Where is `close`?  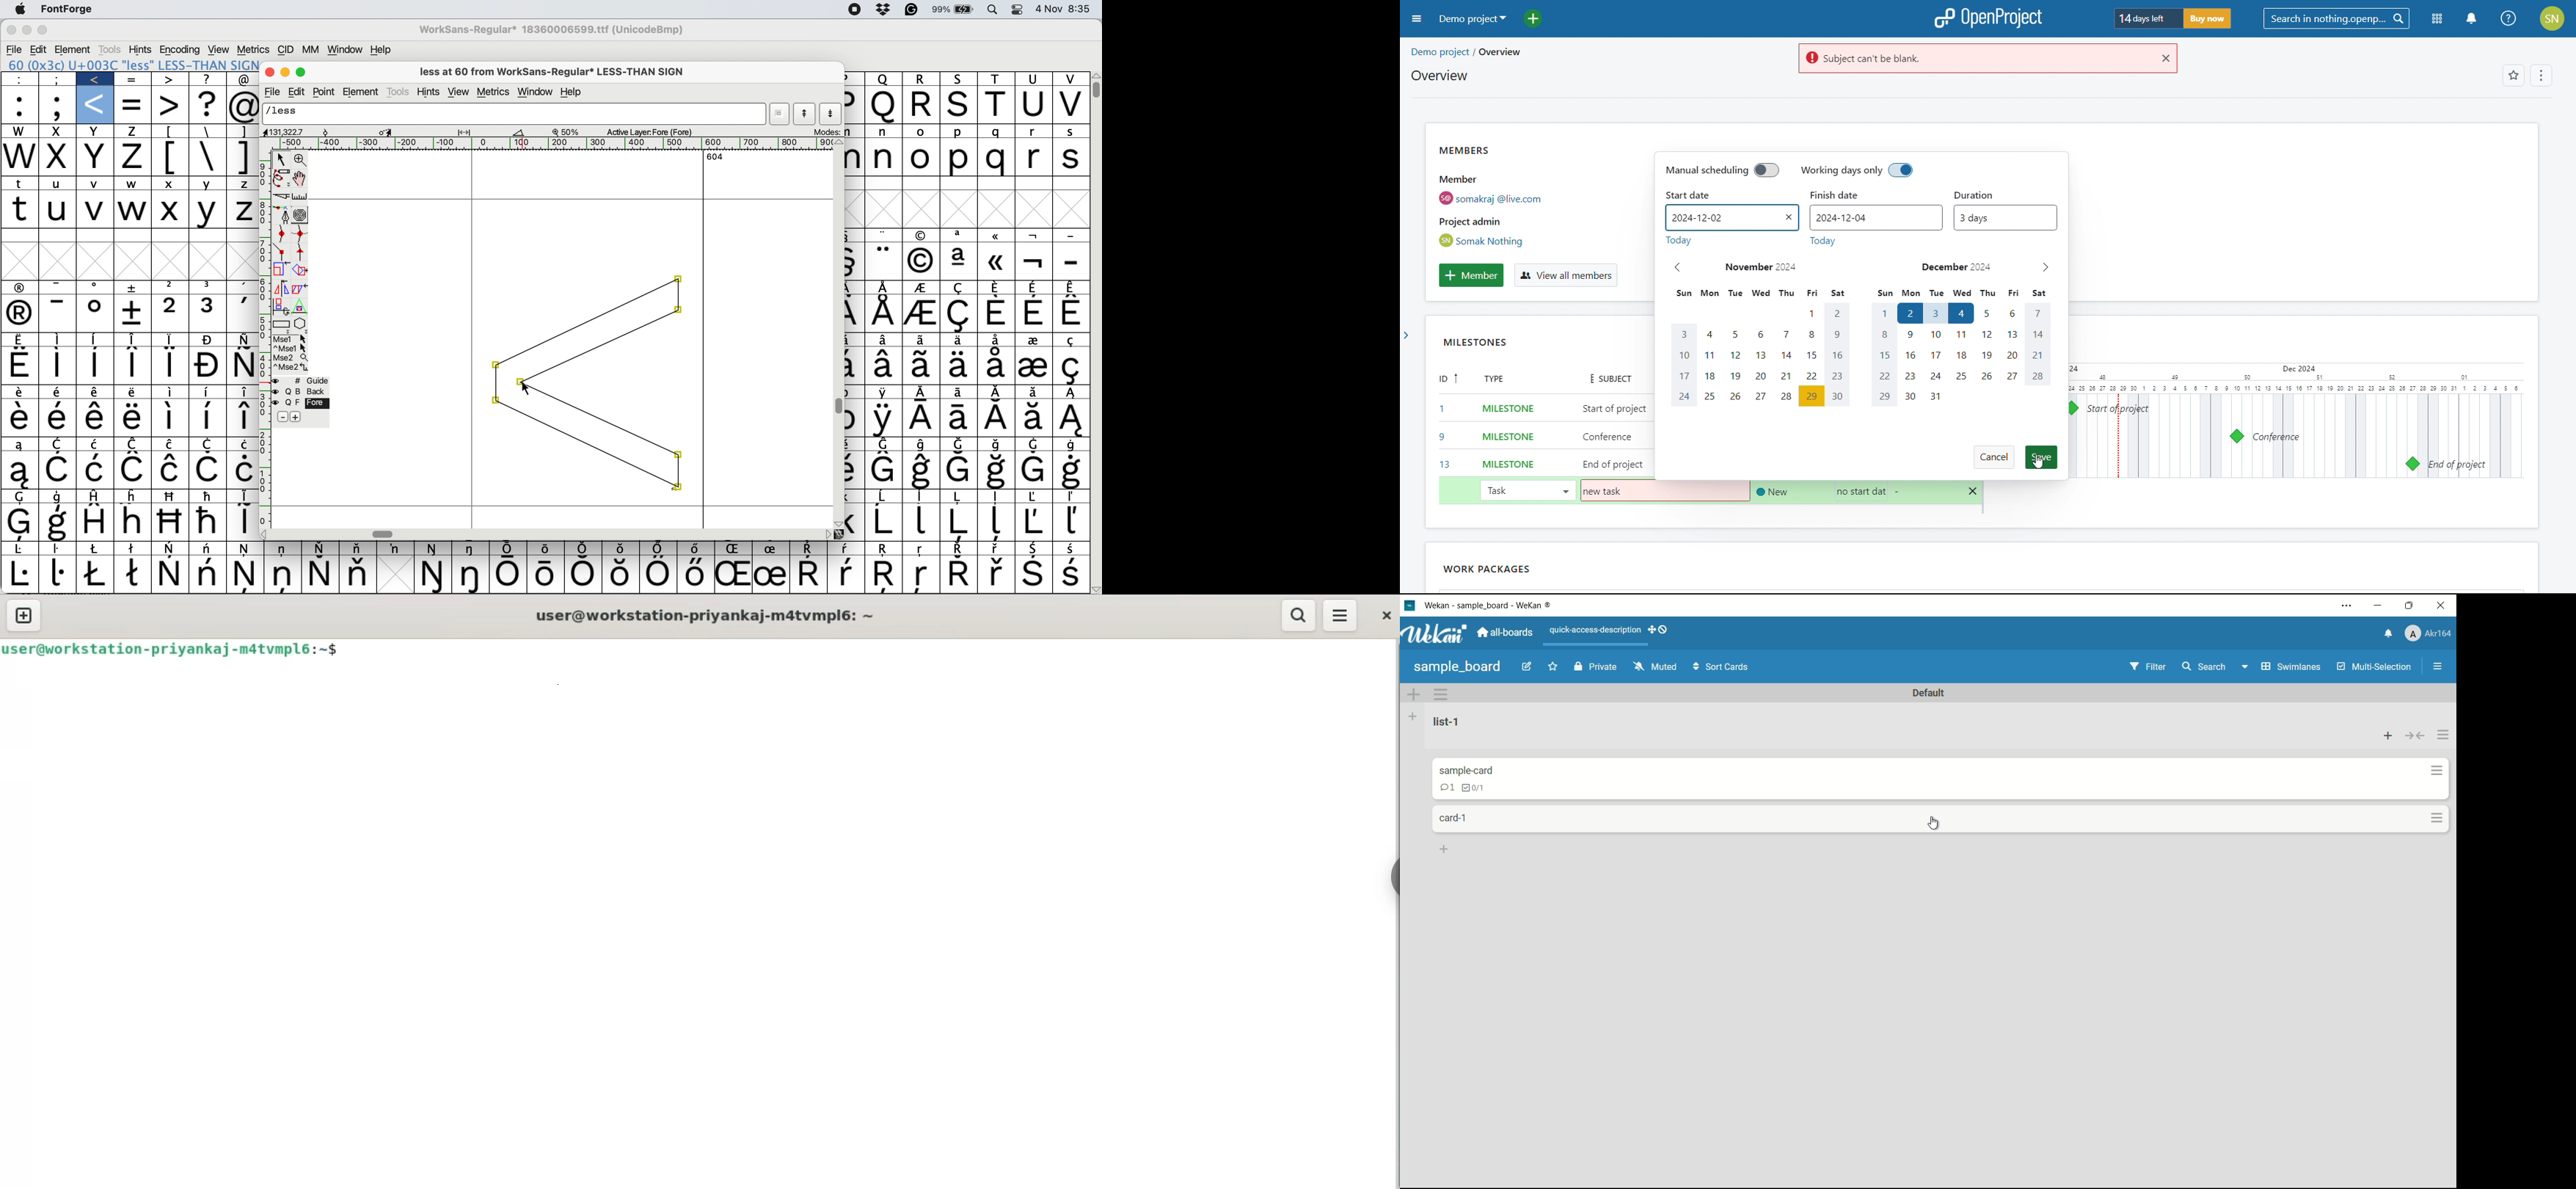 close is located at coordinates (9, 31).